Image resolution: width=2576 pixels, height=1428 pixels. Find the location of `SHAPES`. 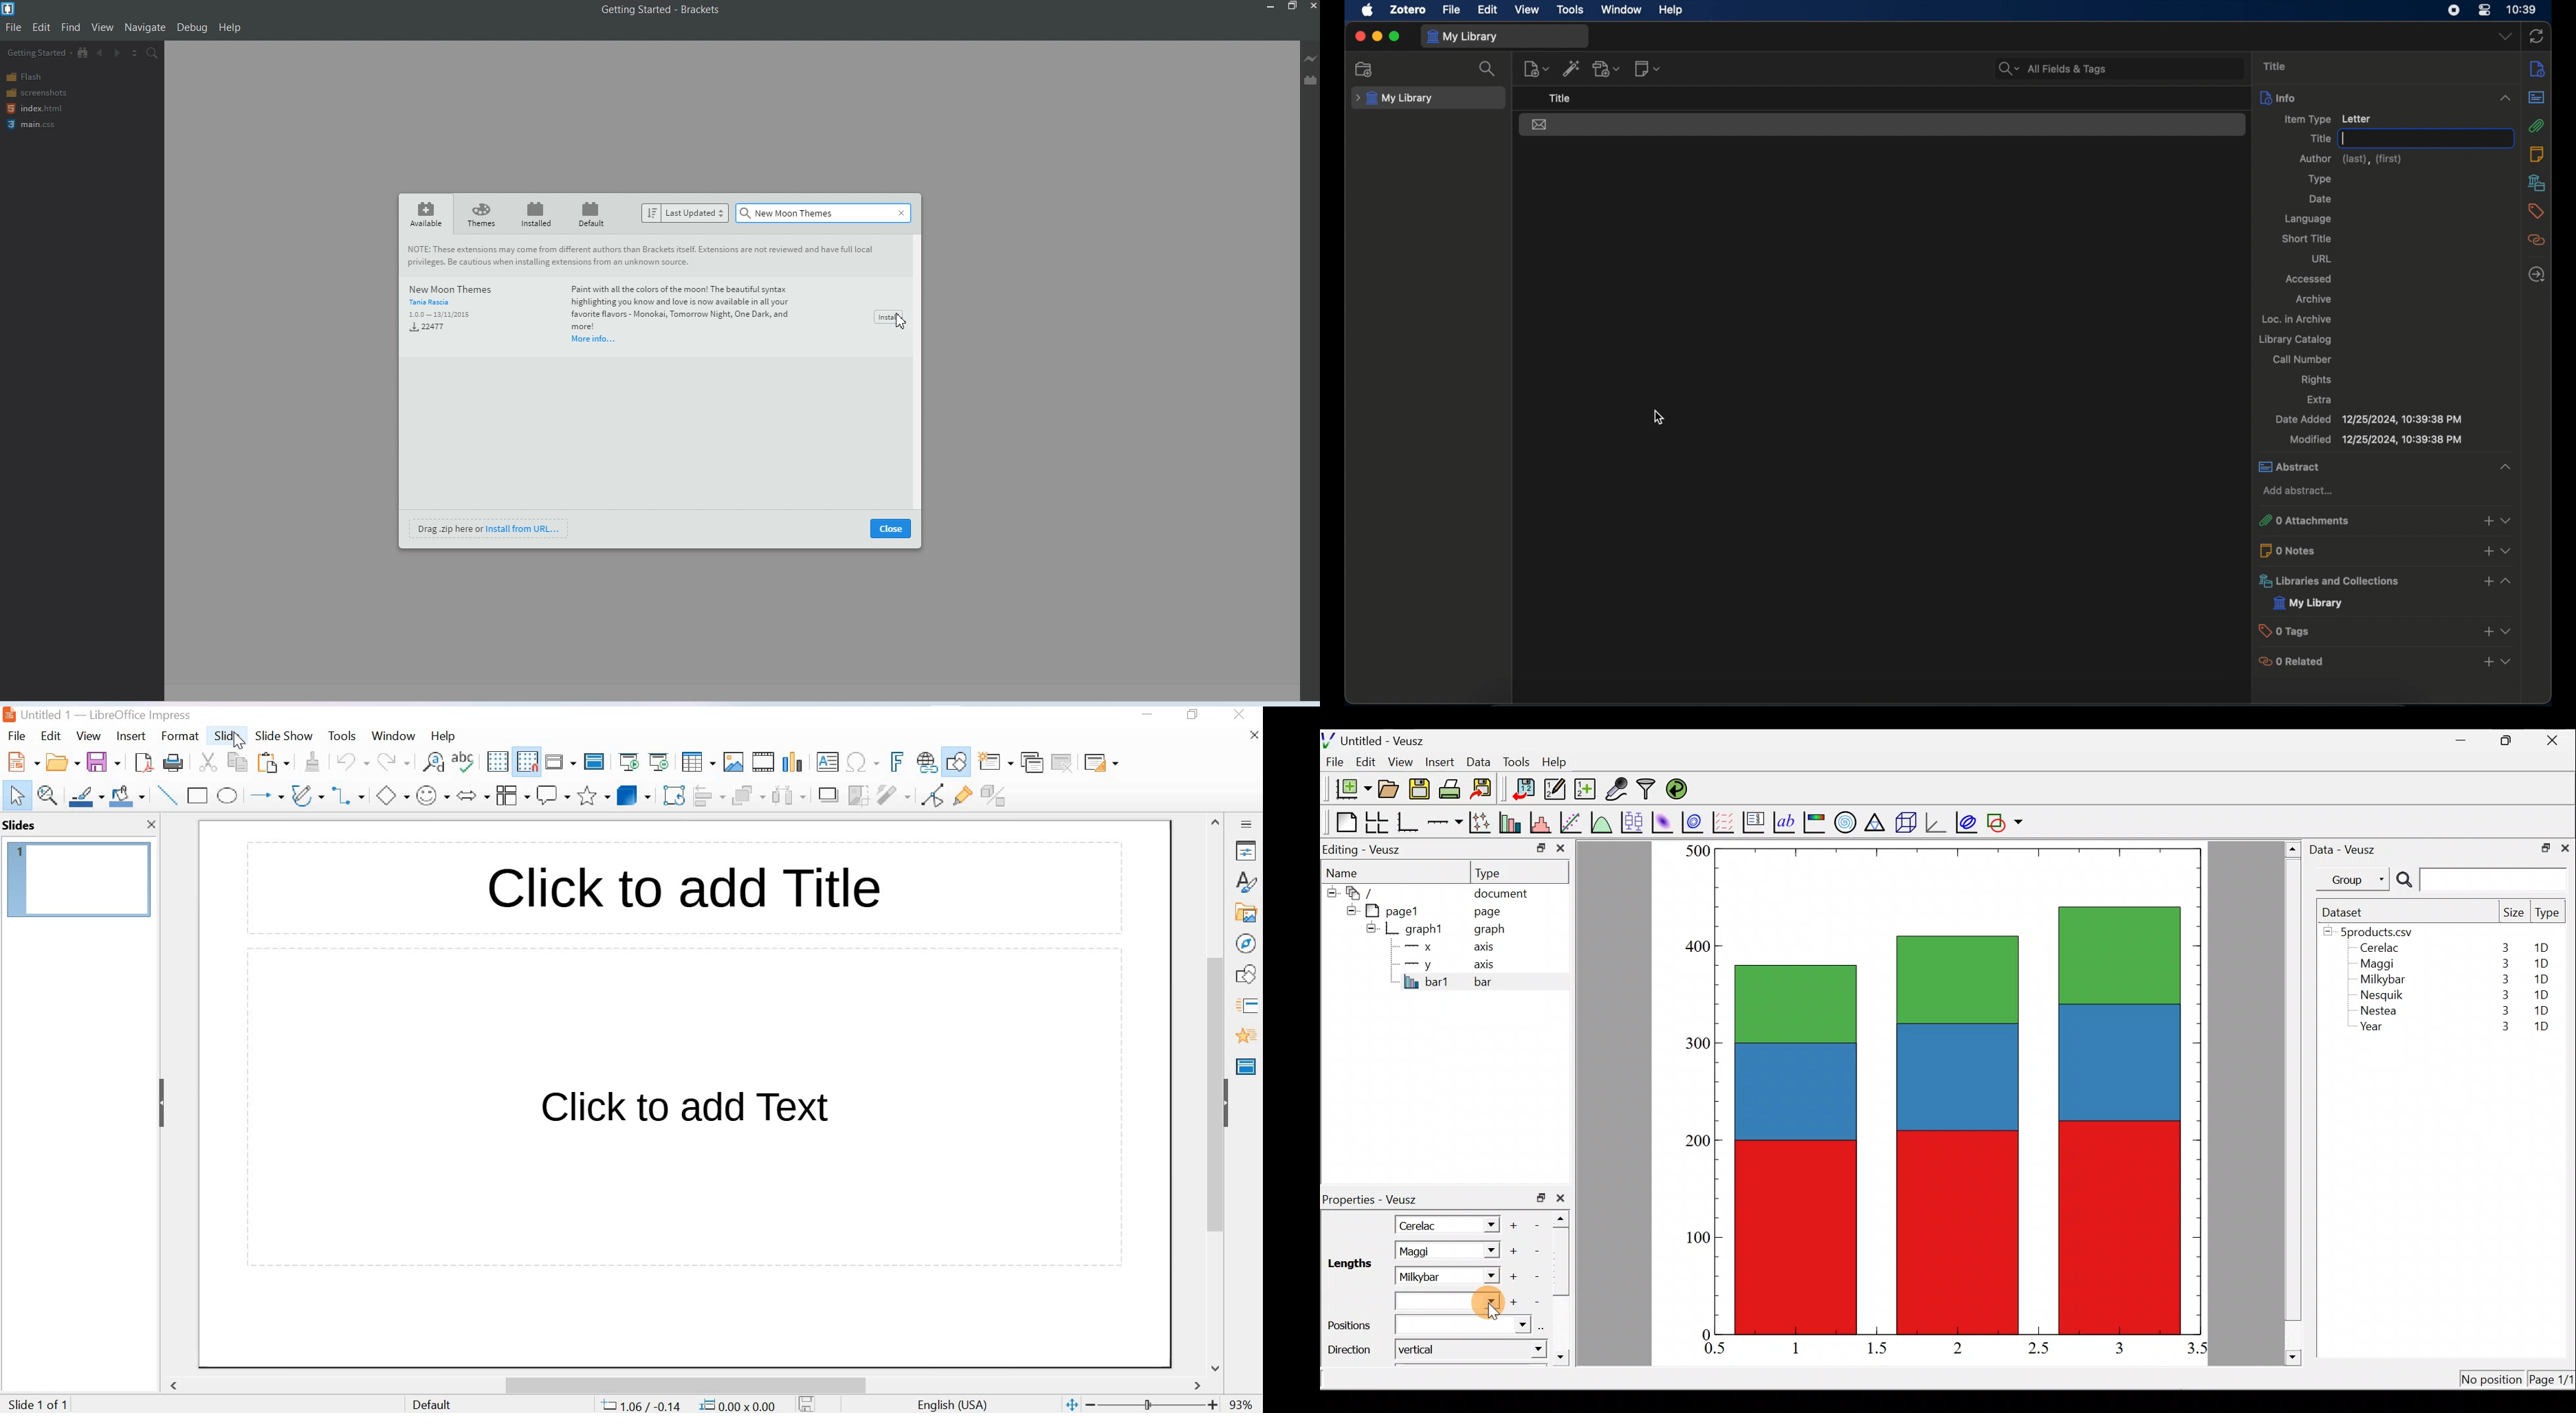

SHAPES is located at coordinates (1248, 974).